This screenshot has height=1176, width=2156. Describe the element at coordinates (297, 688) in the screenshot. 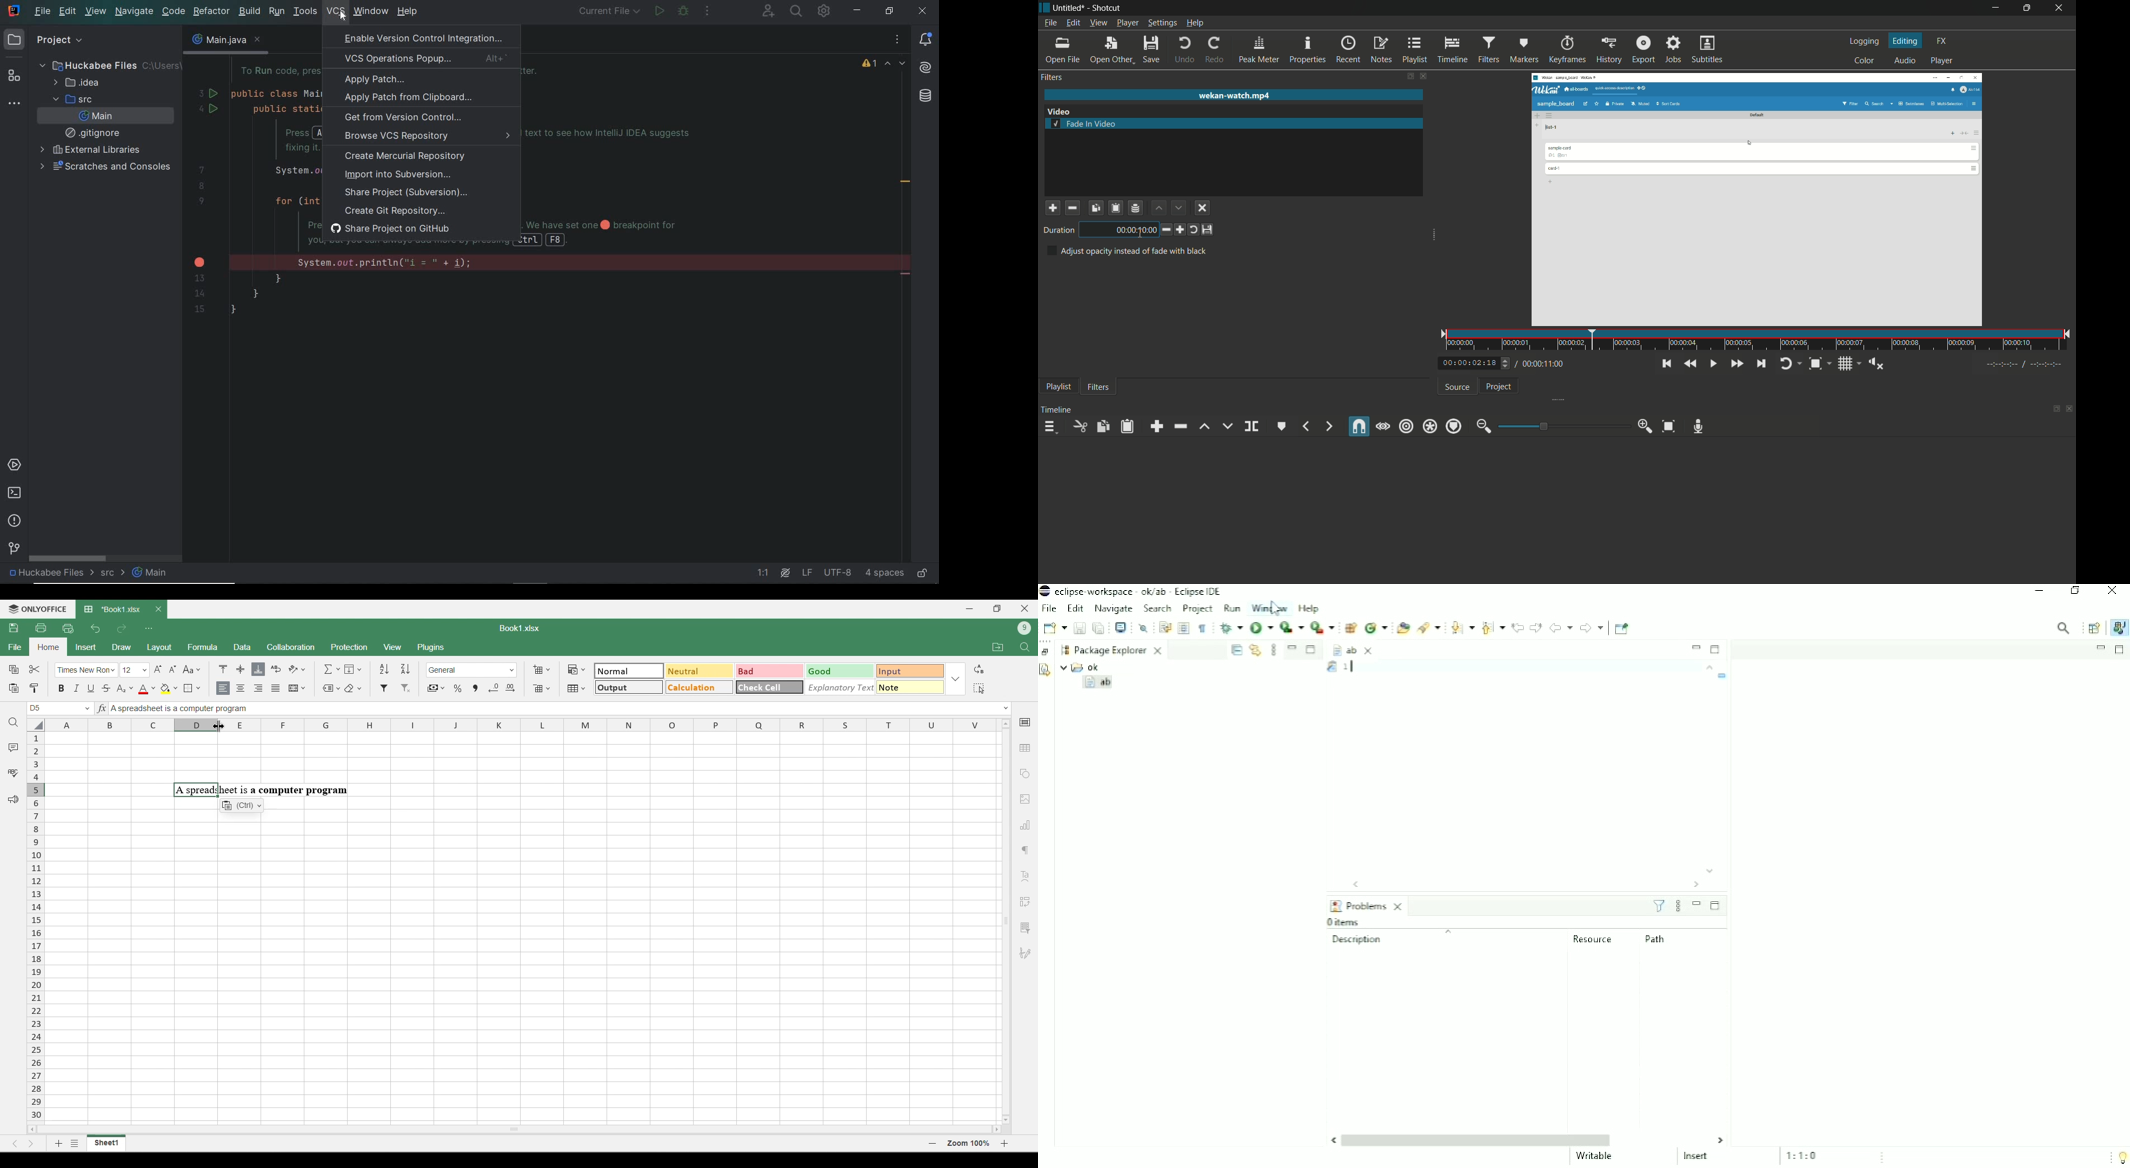

I see `Merge and centre options` at that location.